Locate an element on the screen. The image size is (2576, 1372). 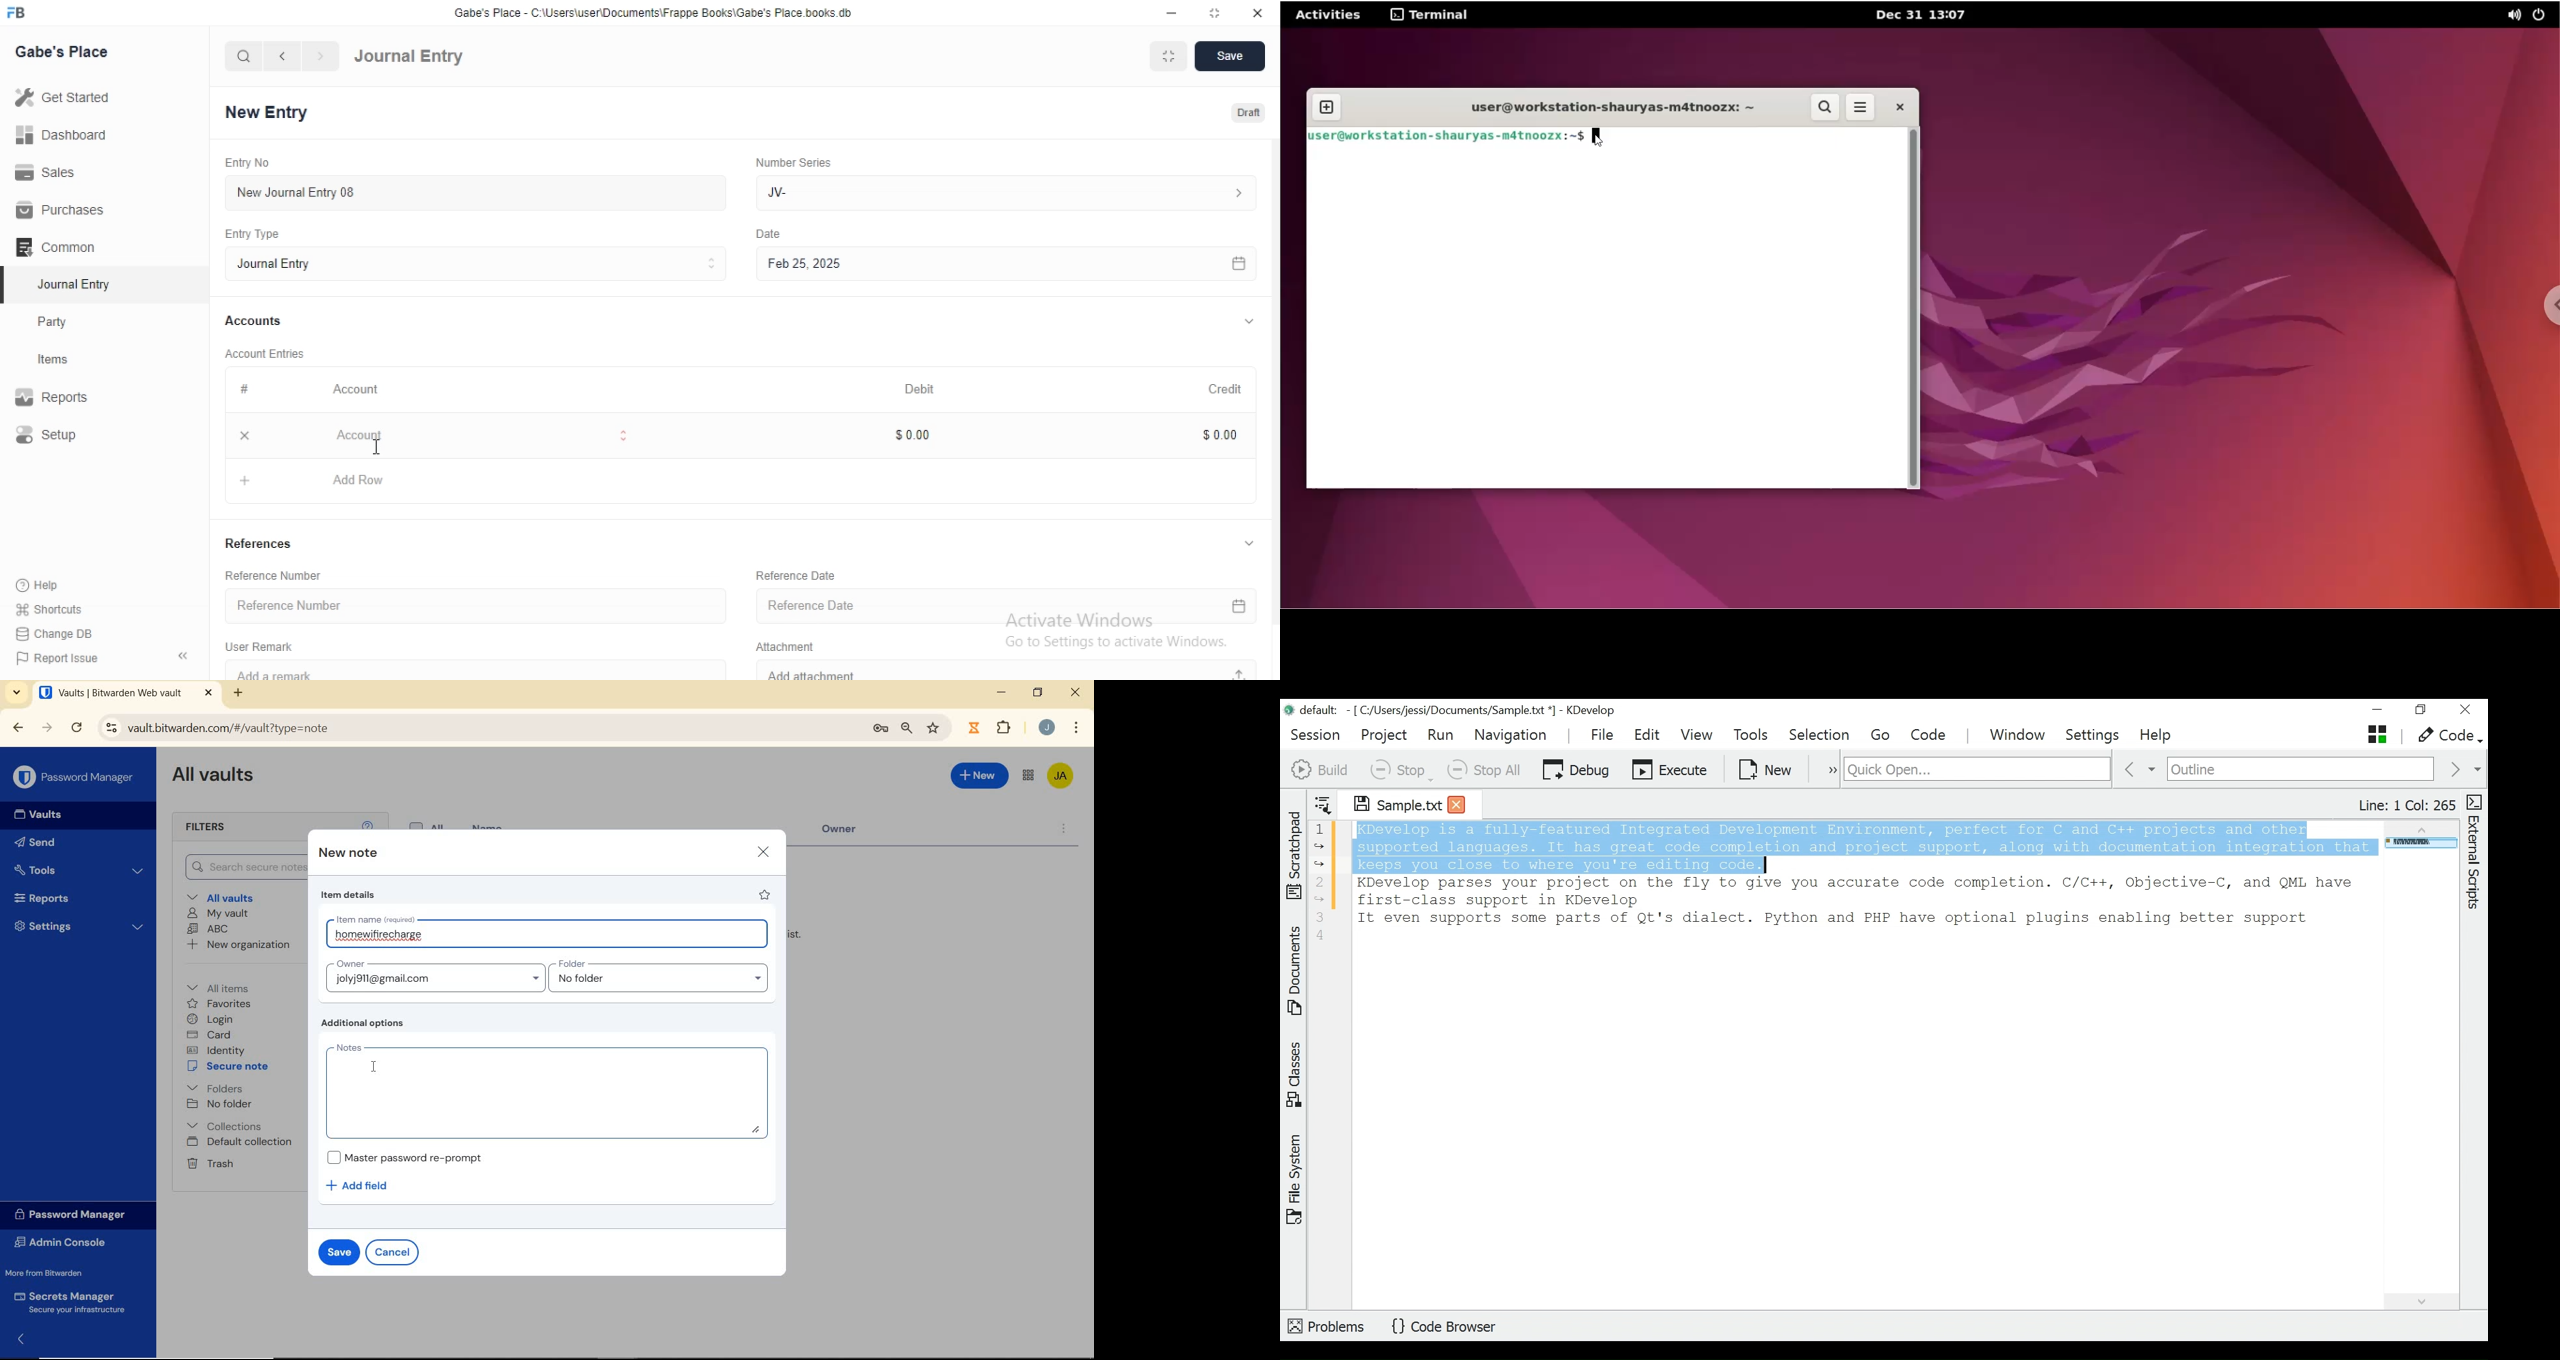
Number Series is located at coordinates (793, 164).